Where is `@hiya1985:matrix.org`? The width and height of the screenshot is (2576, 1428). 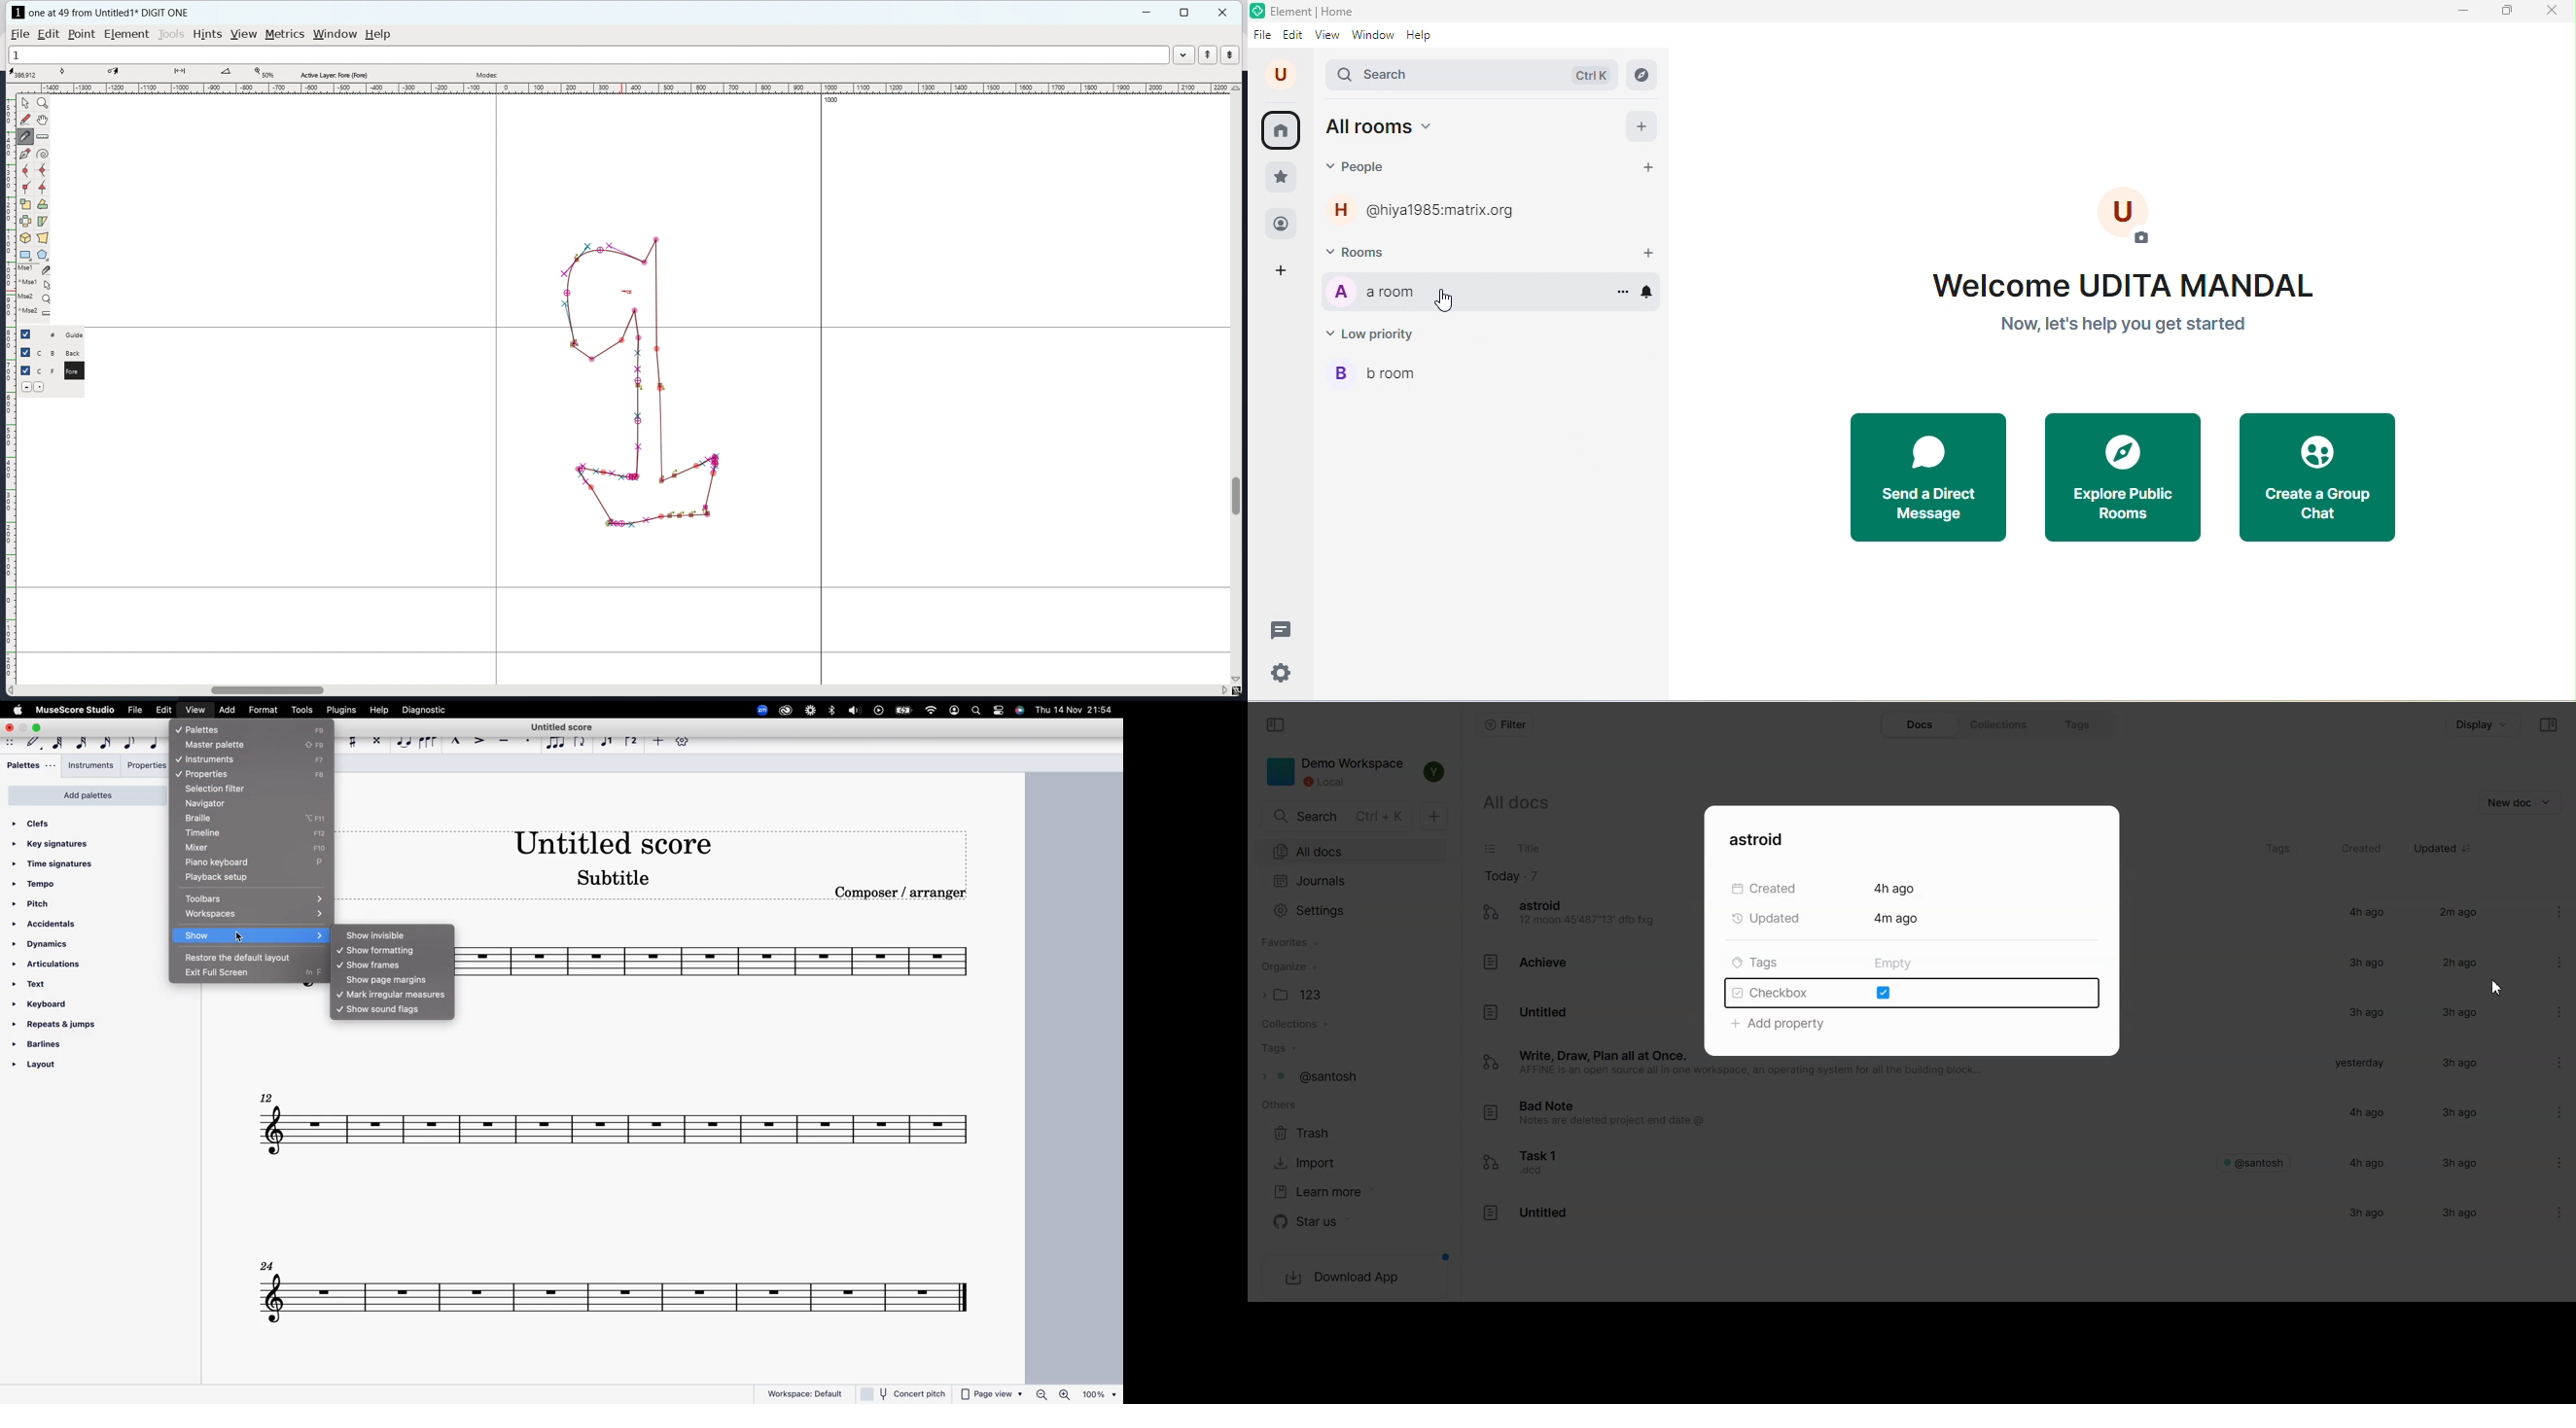 @hiya1985:matrix.org is located at coordinates (1429, 209).